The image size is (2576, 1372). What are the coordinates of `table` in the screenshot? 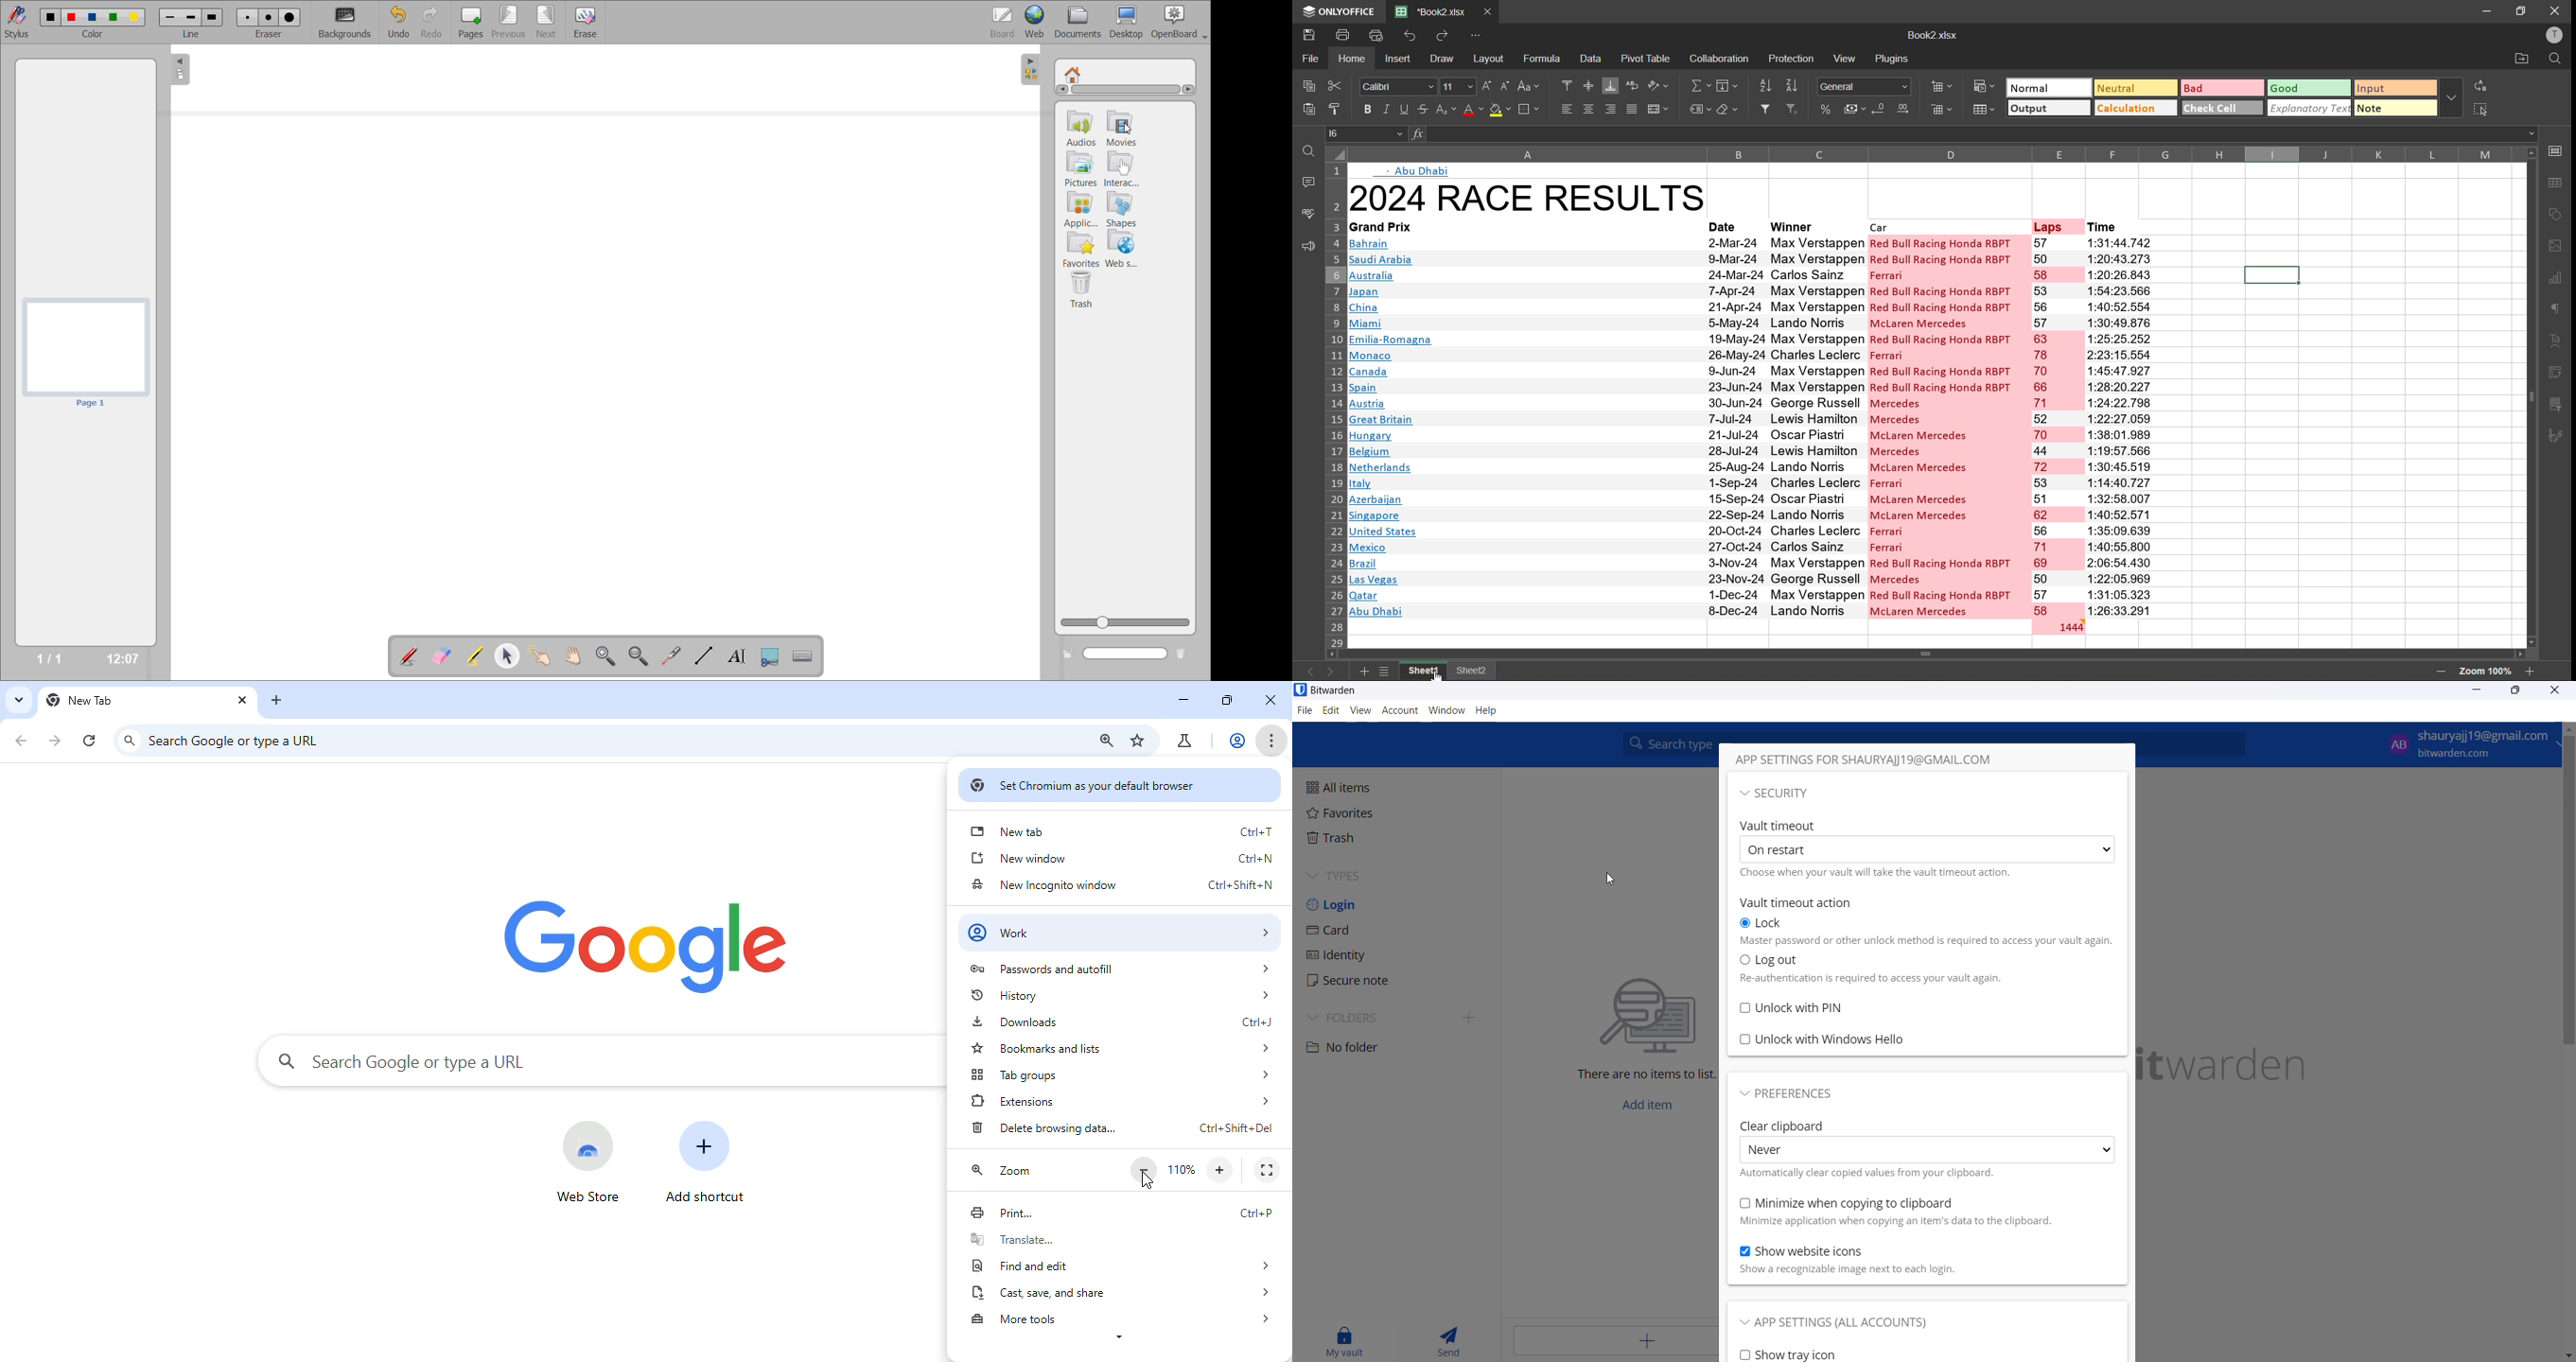 It's located at (2557, 181).